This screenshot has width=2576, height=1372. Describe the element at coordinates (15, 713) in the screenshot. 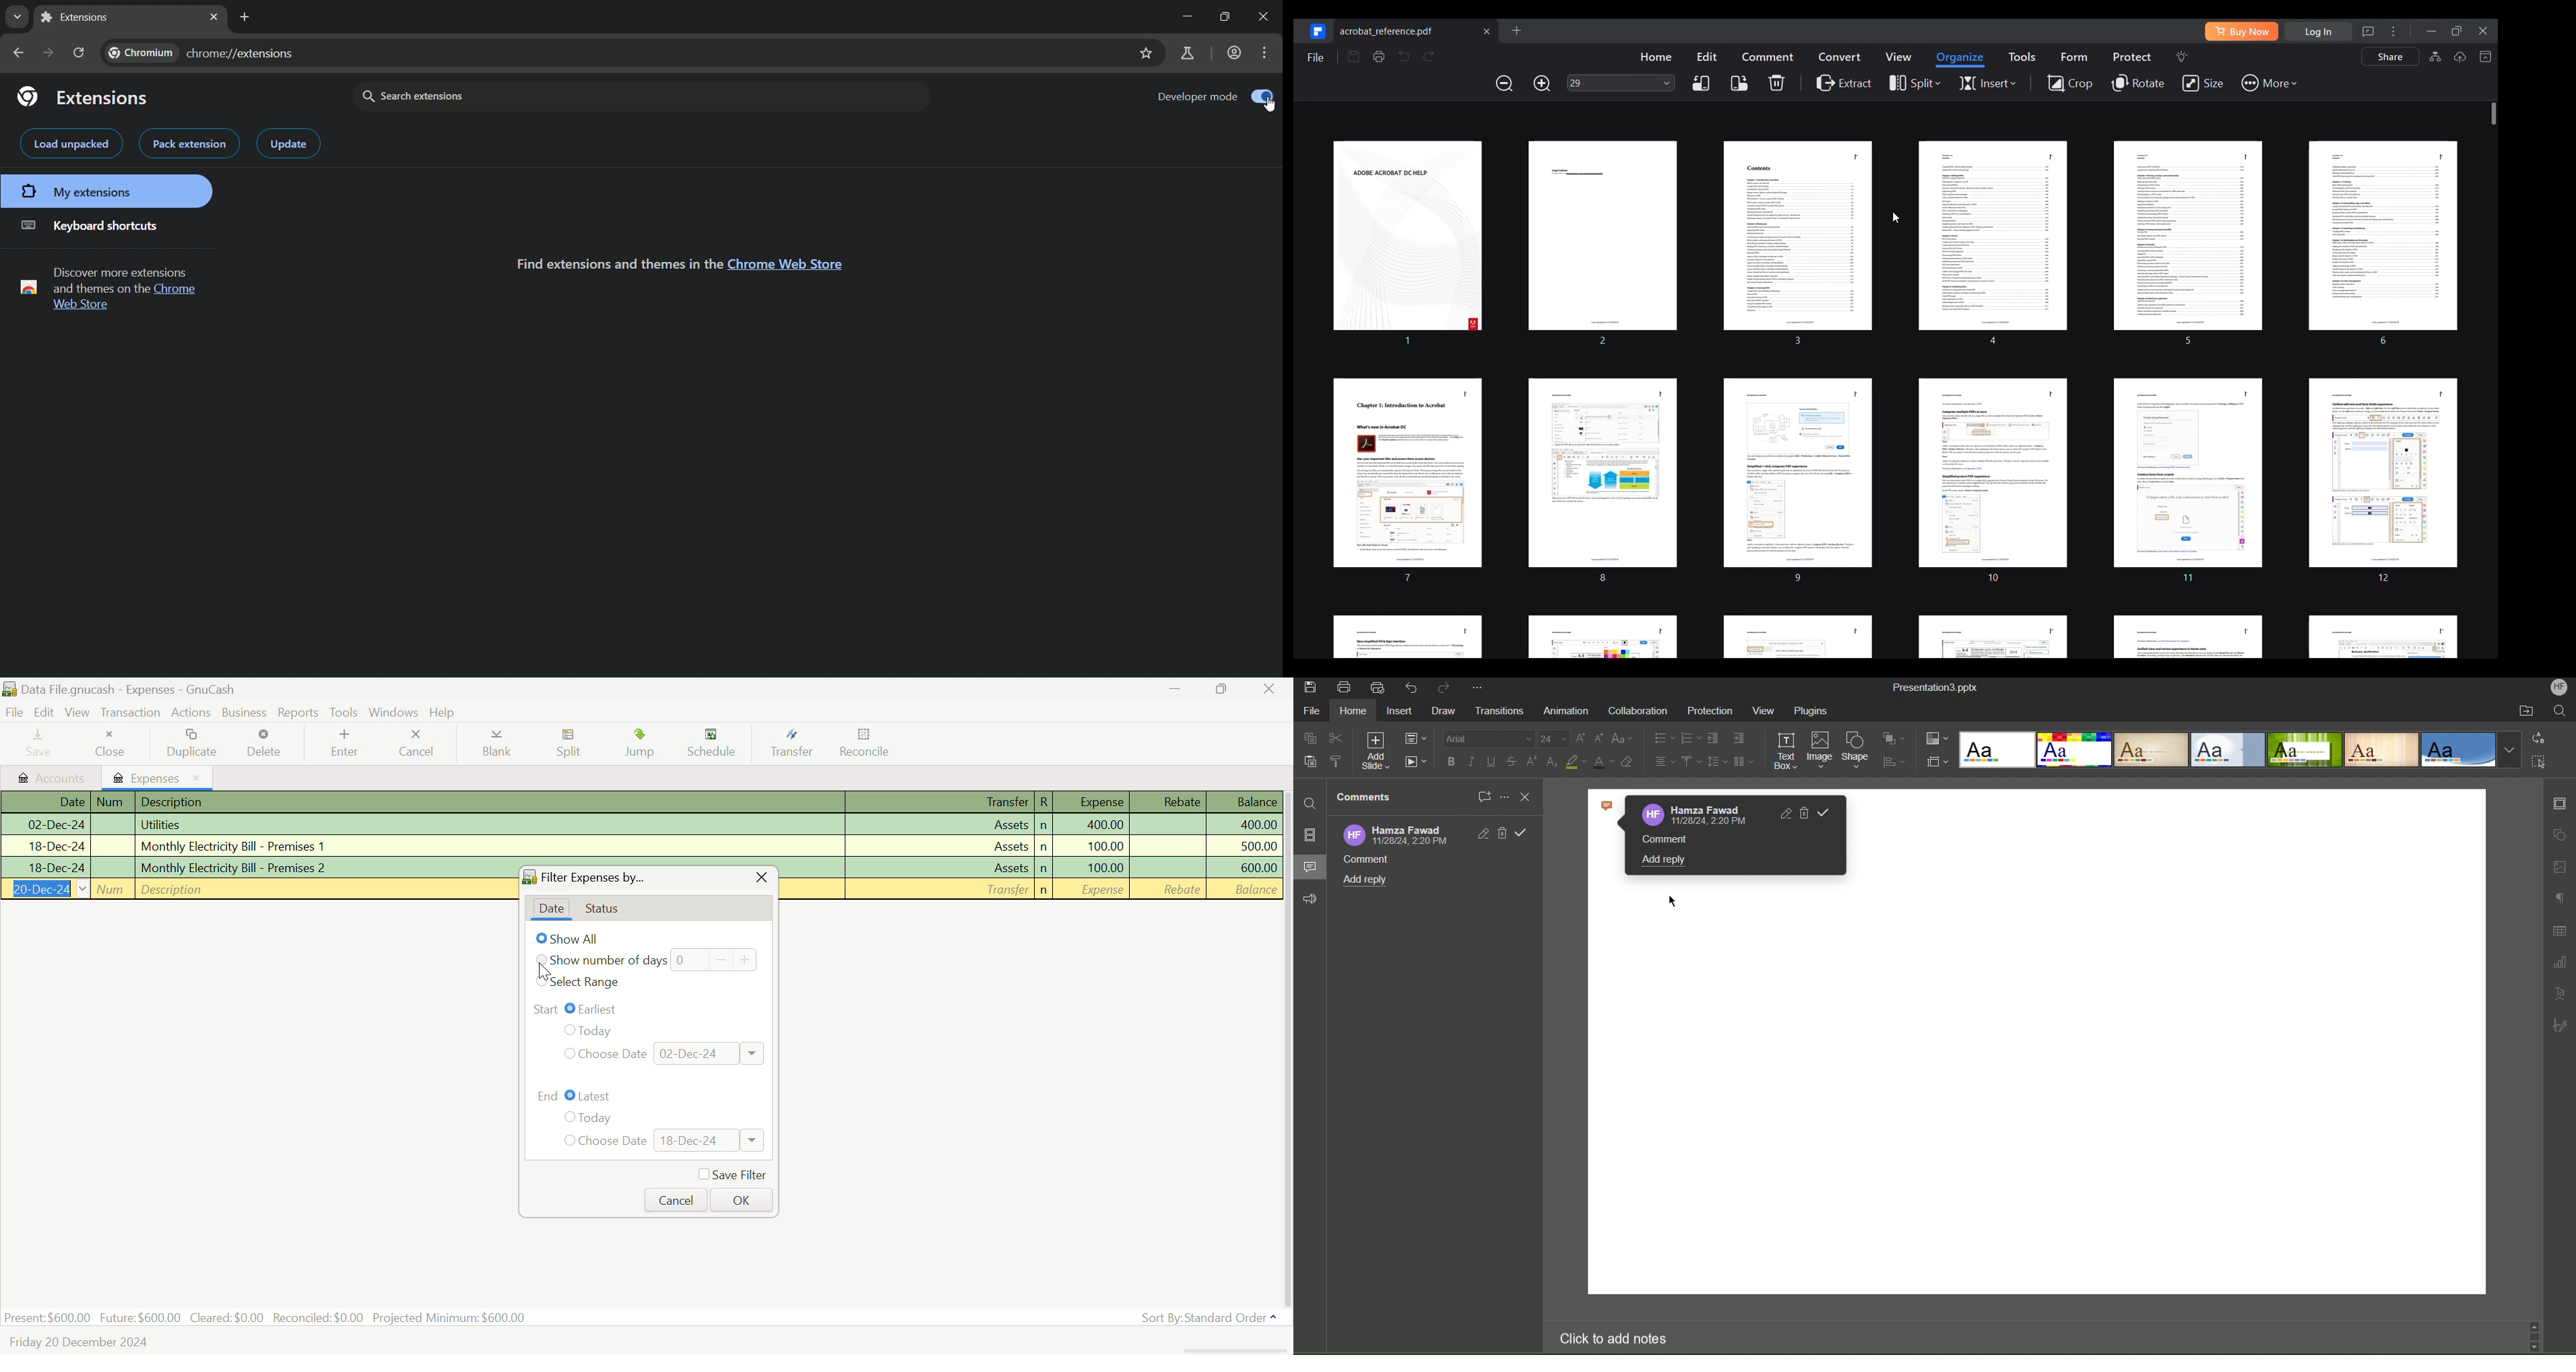

I see `File` at that location.